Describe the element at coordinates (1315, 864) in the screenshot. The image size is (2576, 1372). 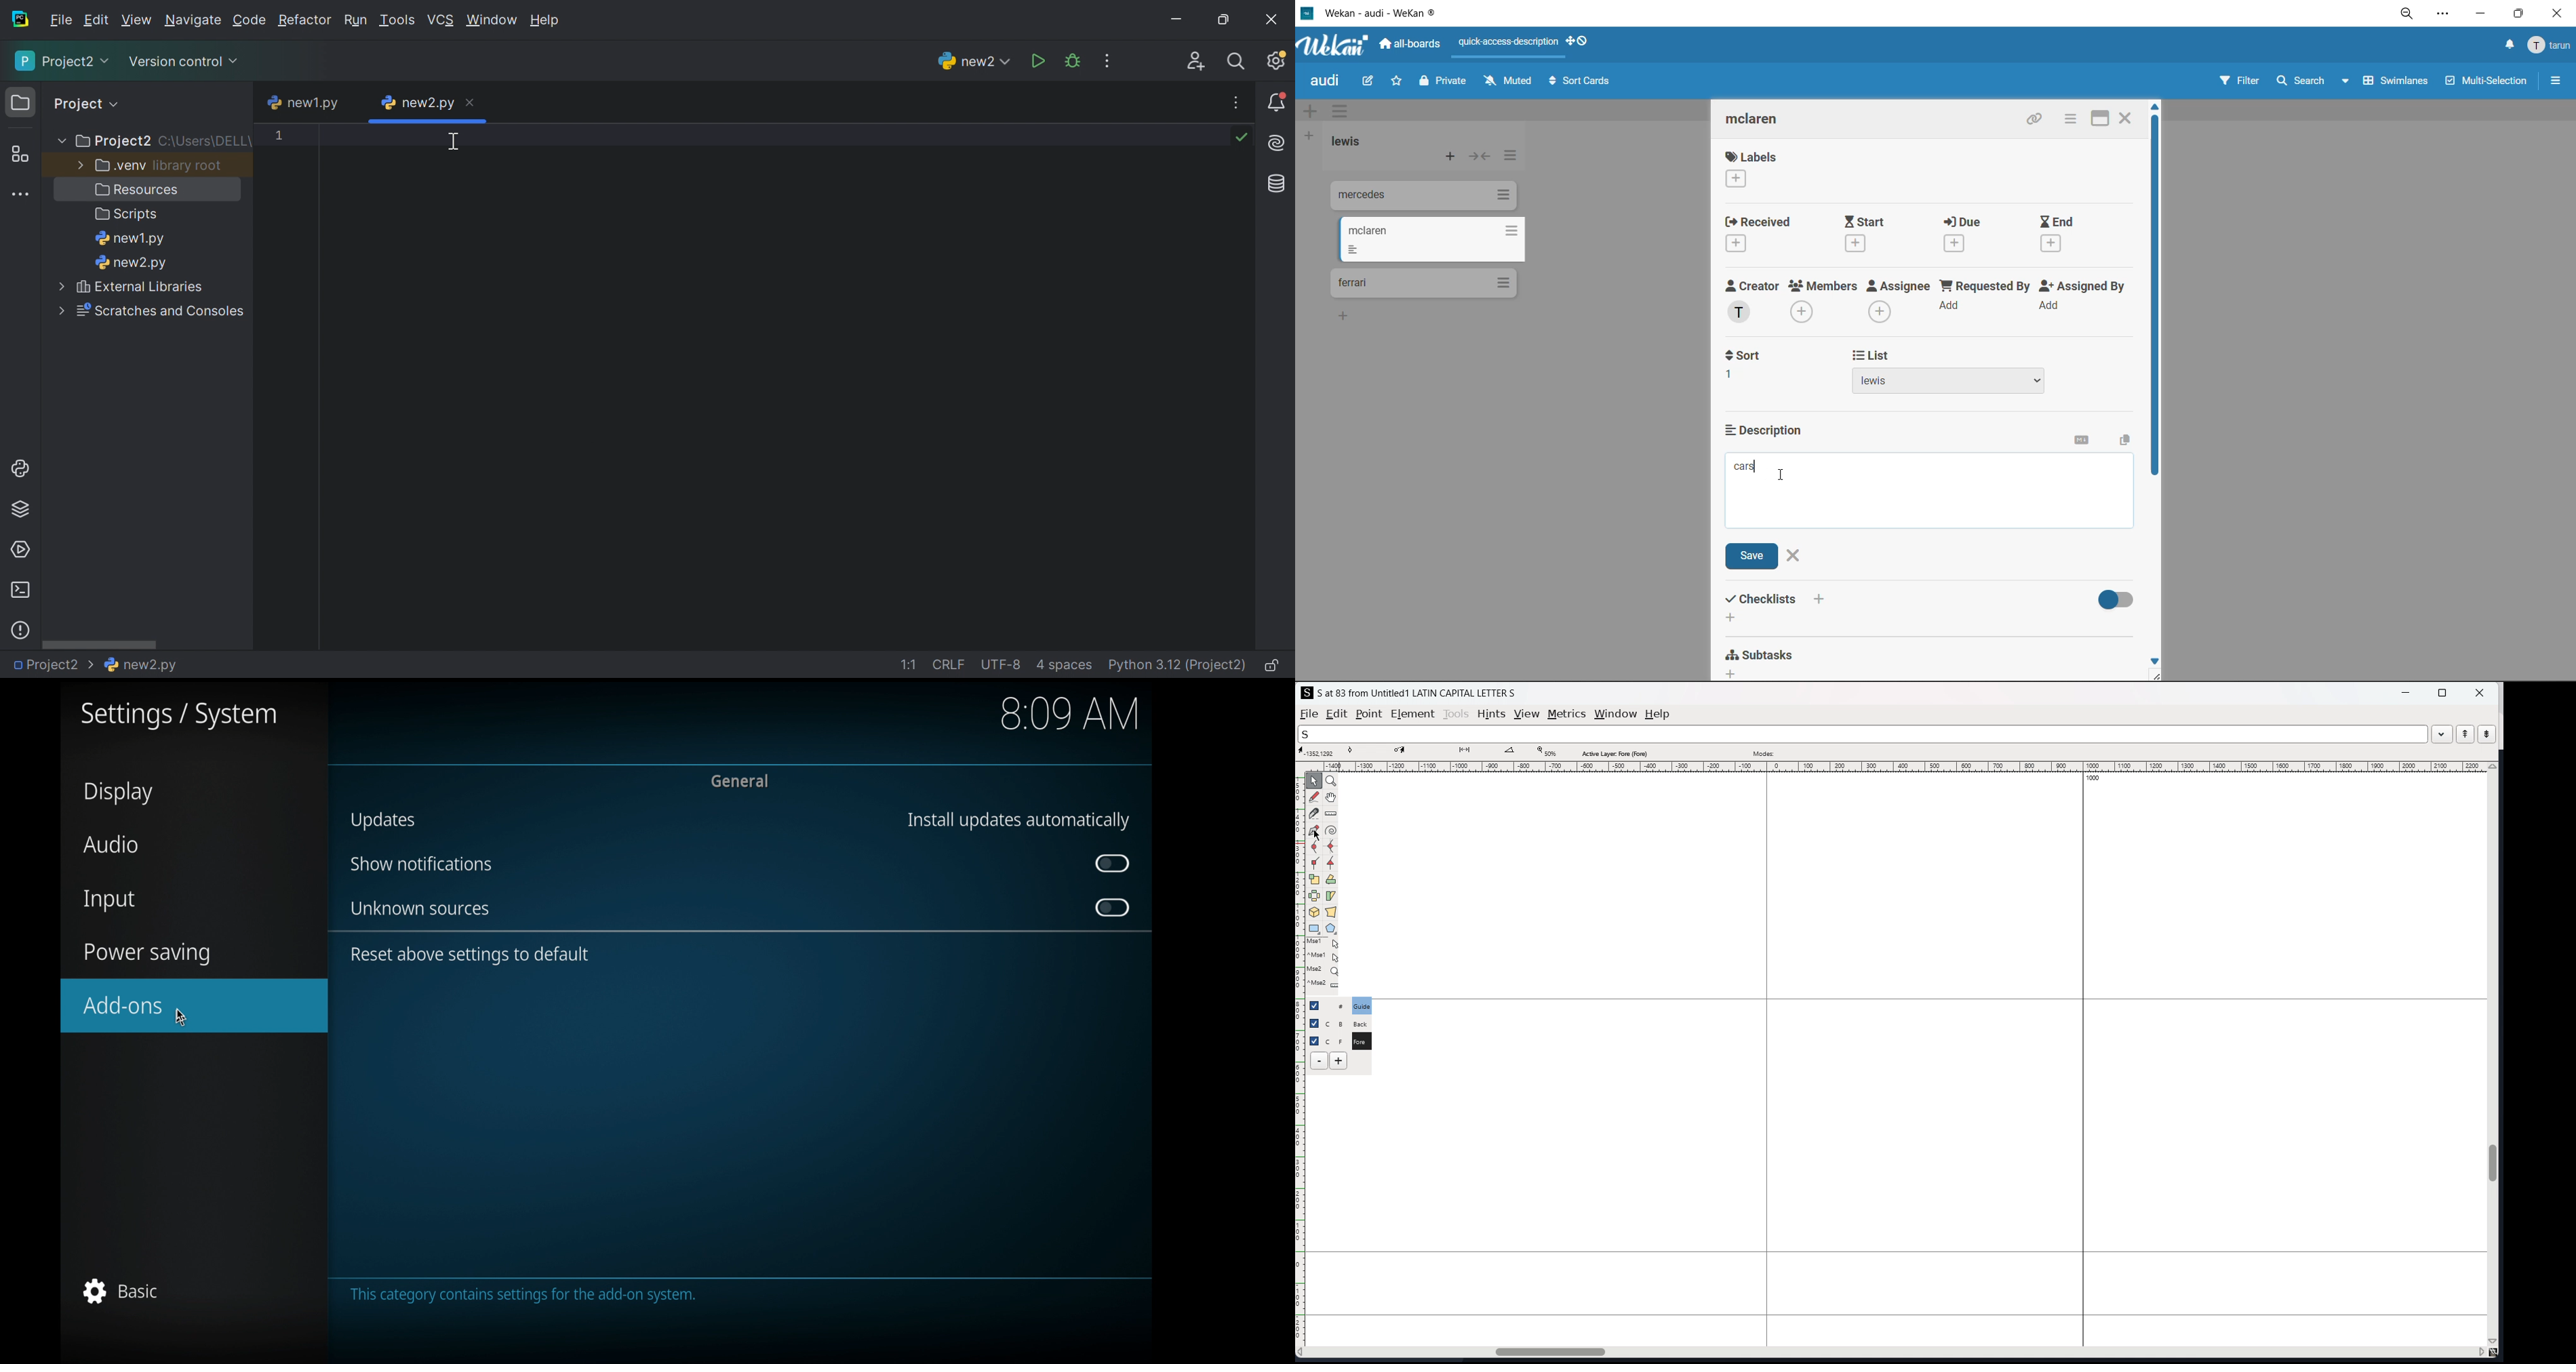
I see `add a corner point` at that location.